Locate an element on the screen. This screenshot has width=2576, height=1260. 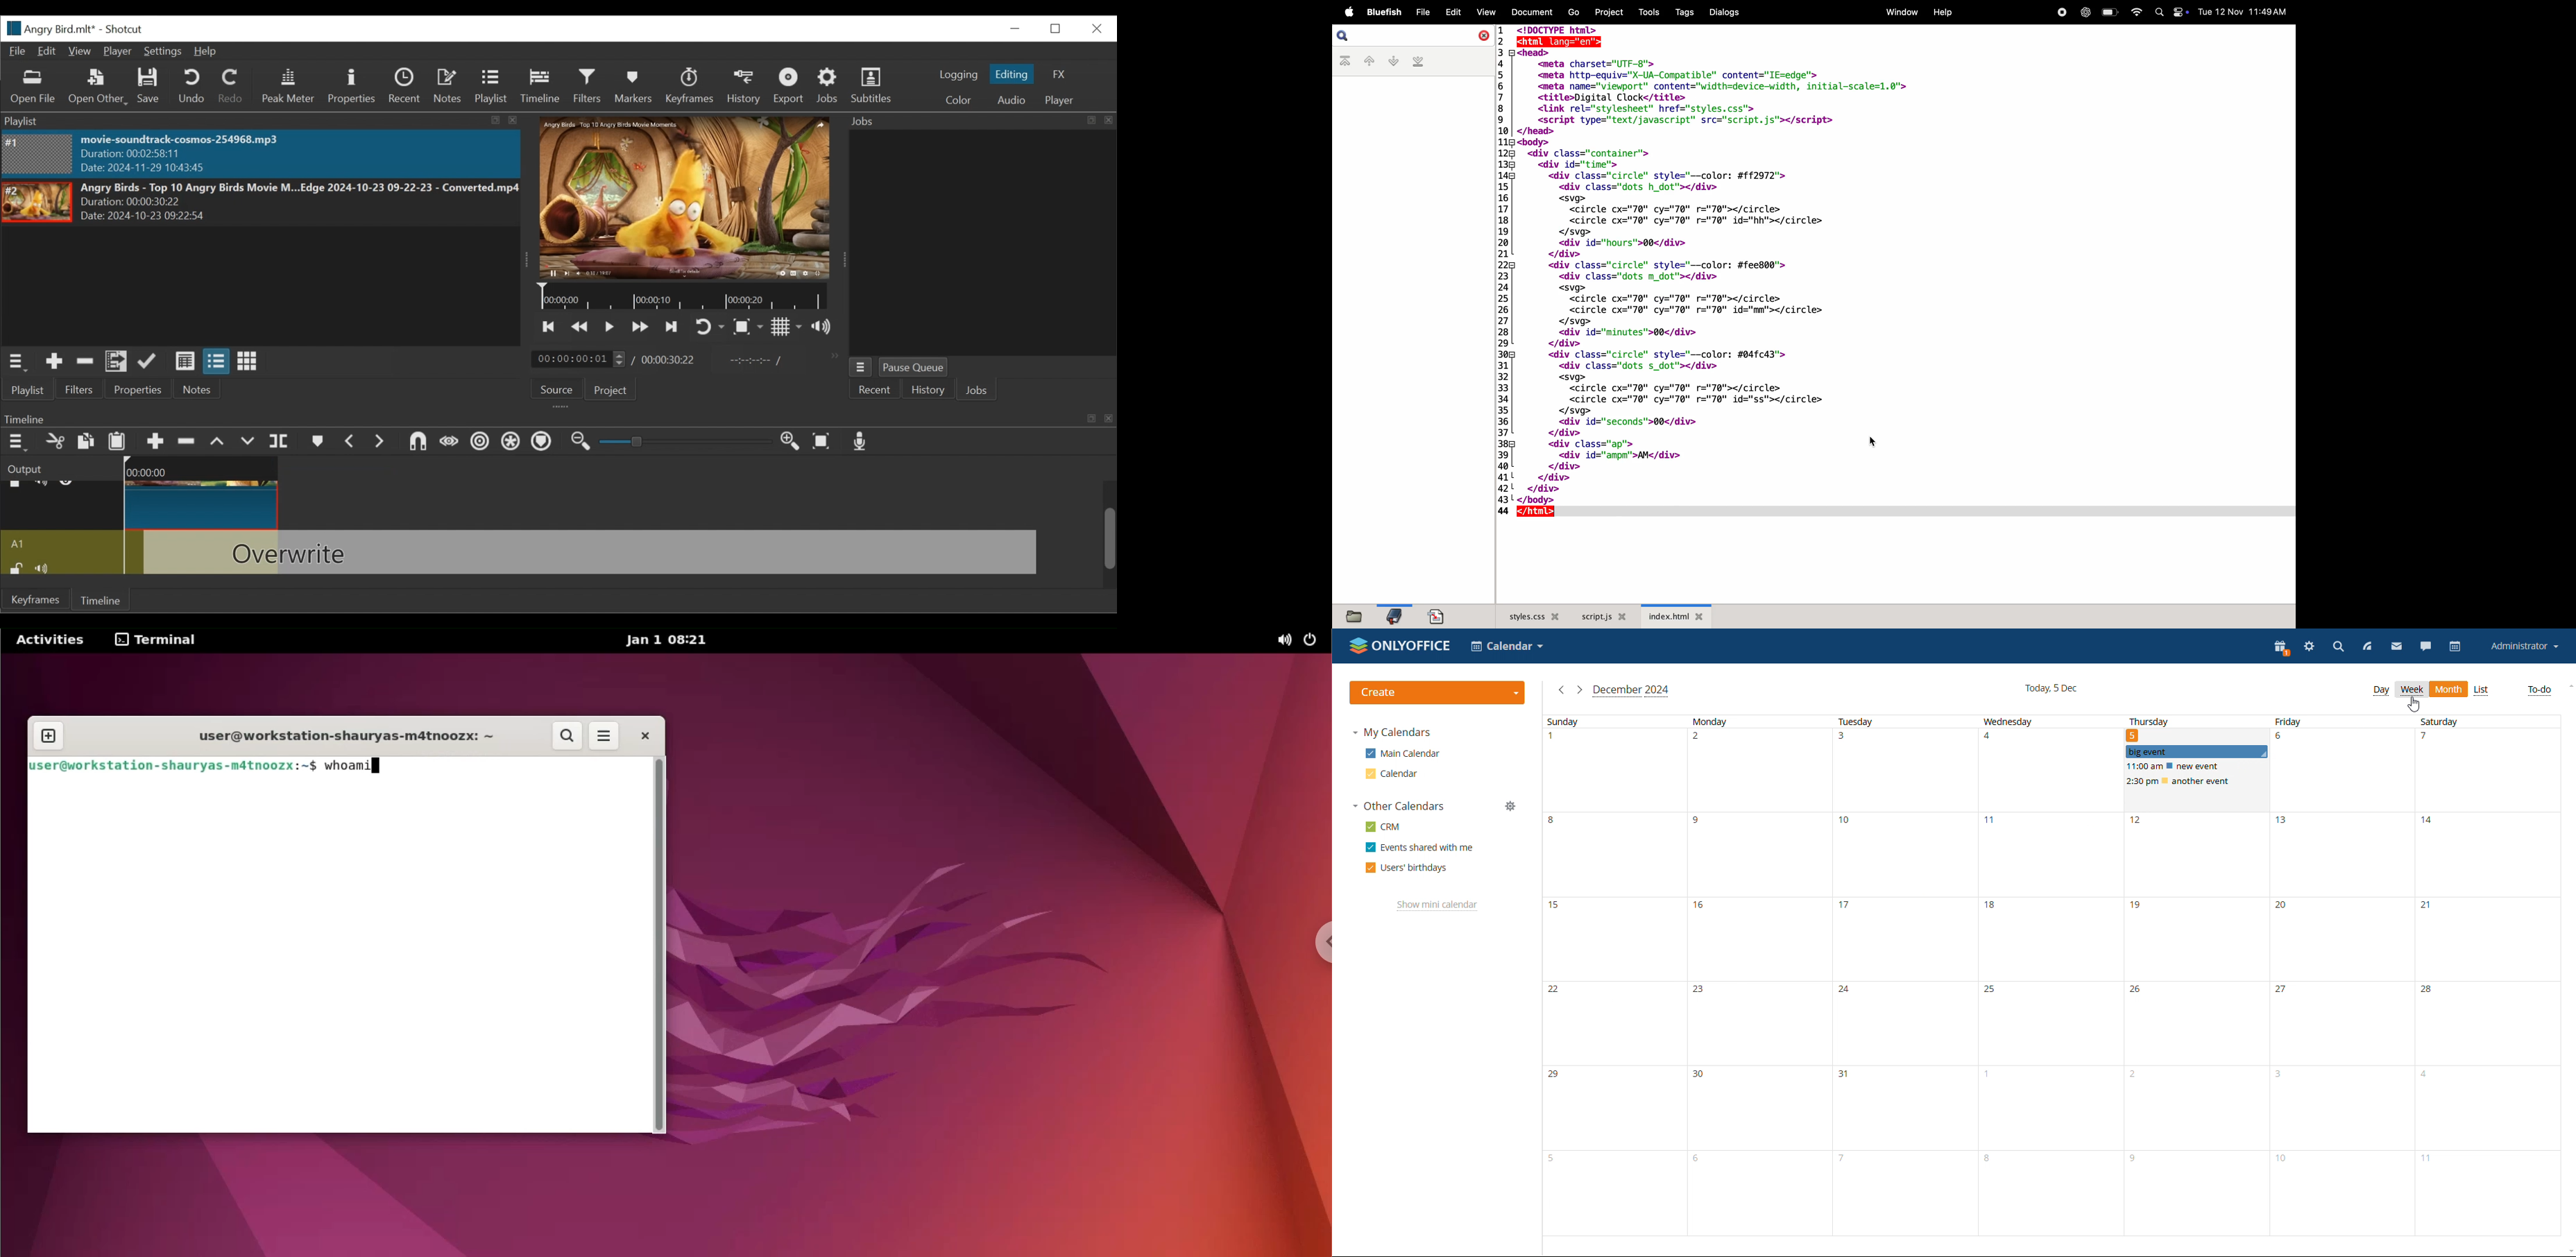
Lift is located at coordinates (219, 442).